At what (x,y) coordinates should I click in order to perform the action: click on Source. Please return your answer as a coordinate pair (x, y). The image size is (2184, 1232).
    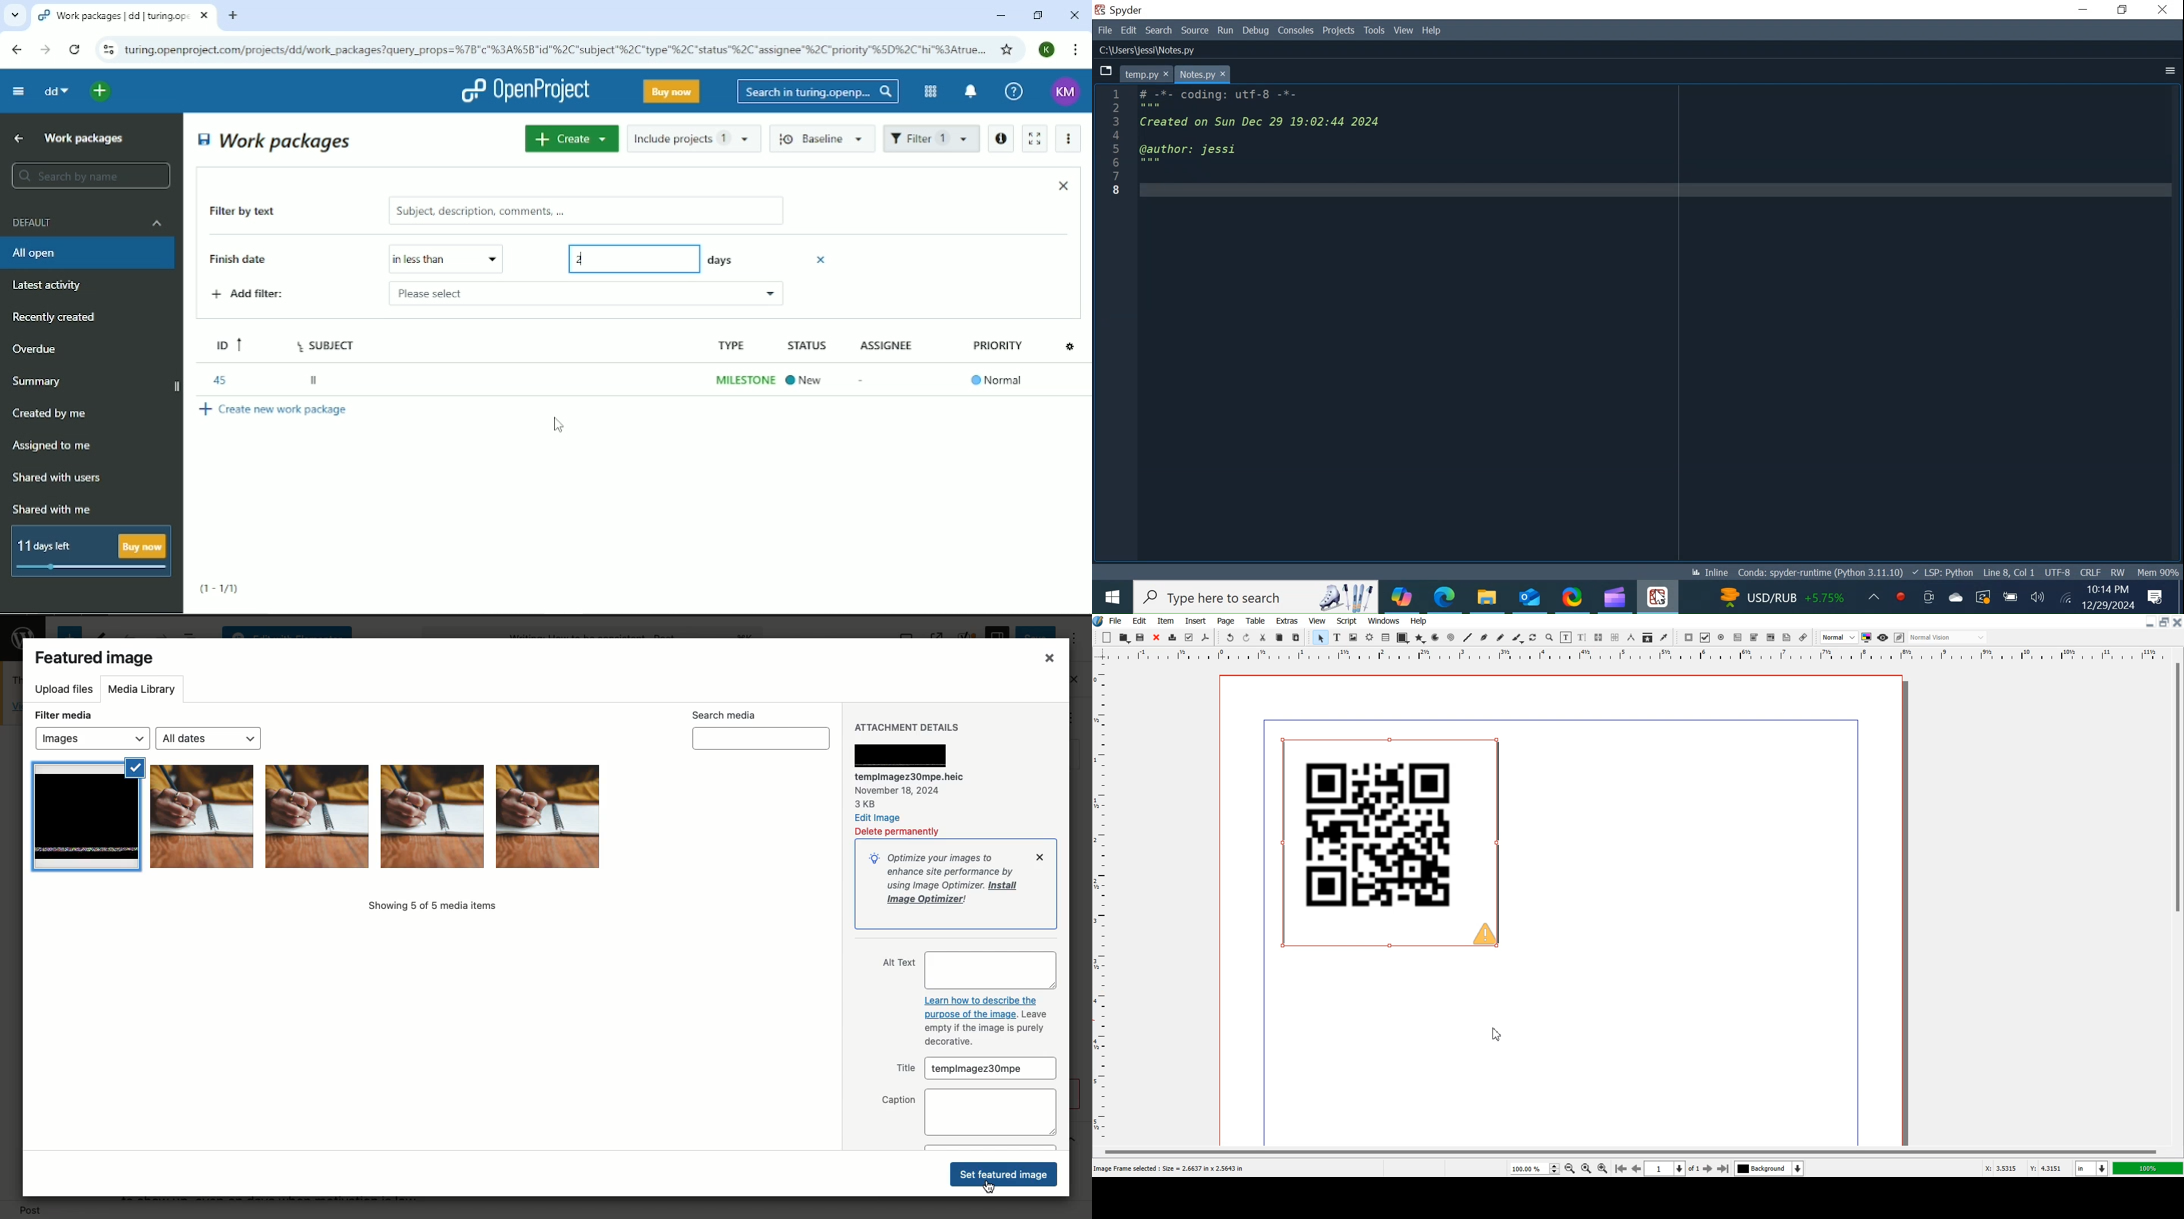
    Looking at the image, I should click on (1194, 31).